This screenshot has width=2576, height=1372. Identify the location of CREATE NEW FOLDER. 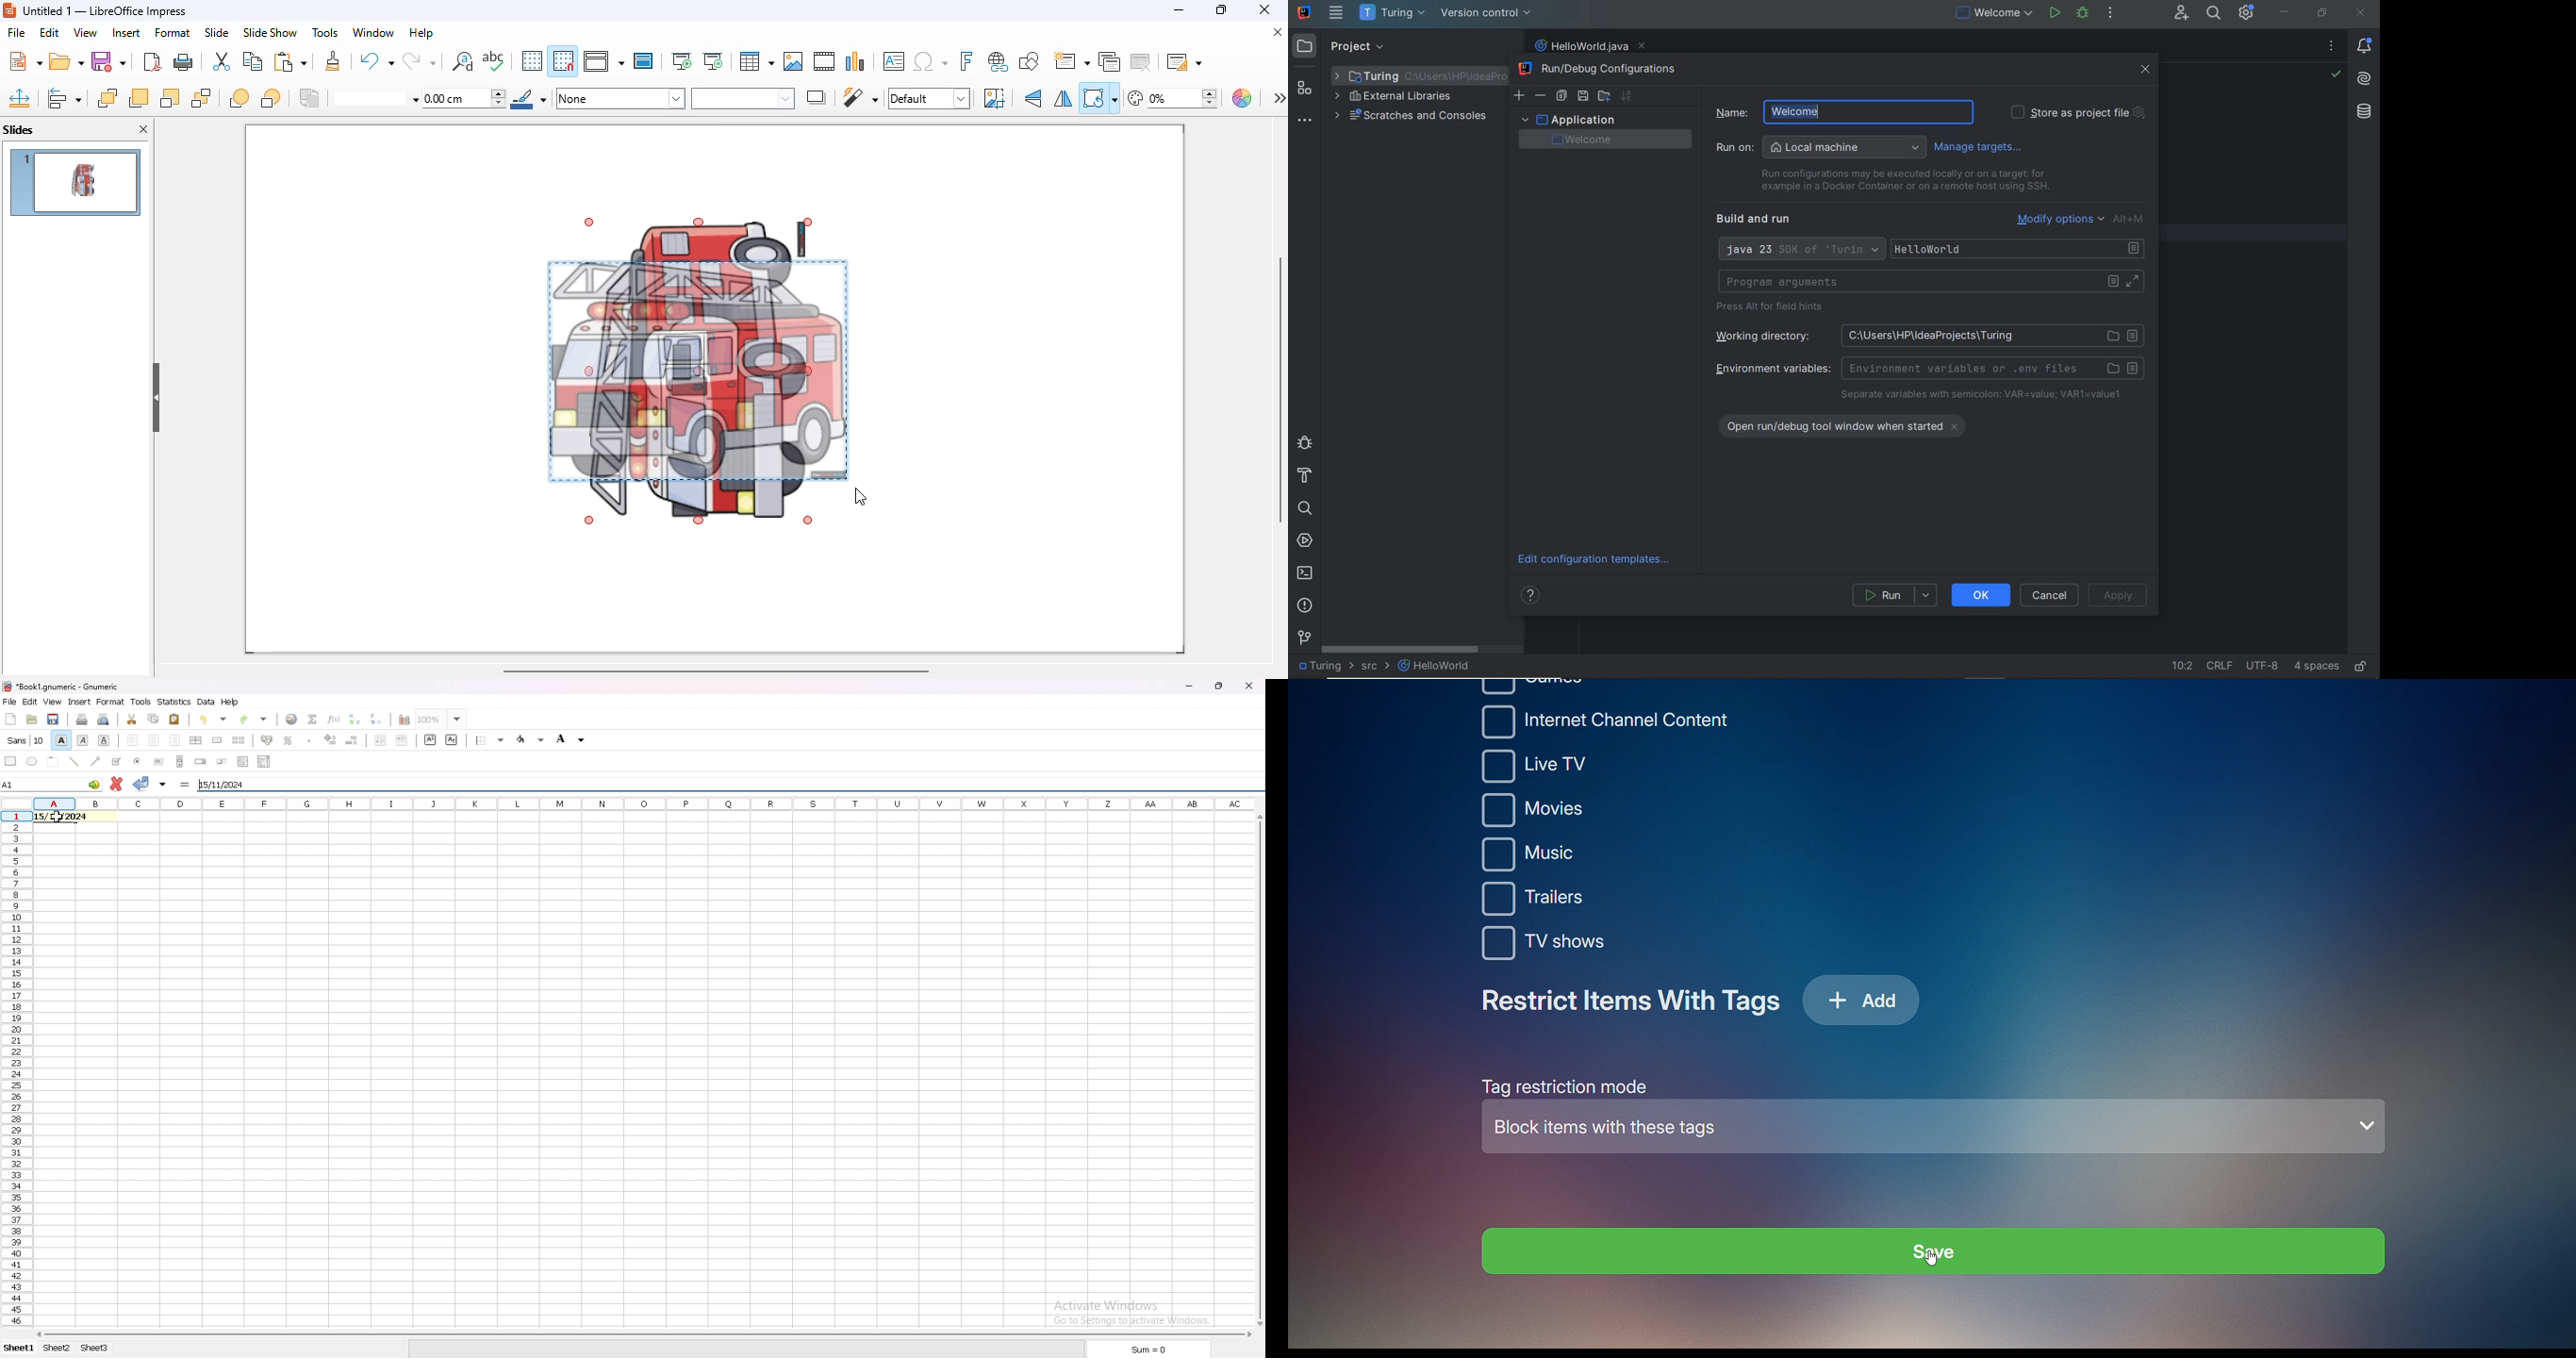
(1603, 95).